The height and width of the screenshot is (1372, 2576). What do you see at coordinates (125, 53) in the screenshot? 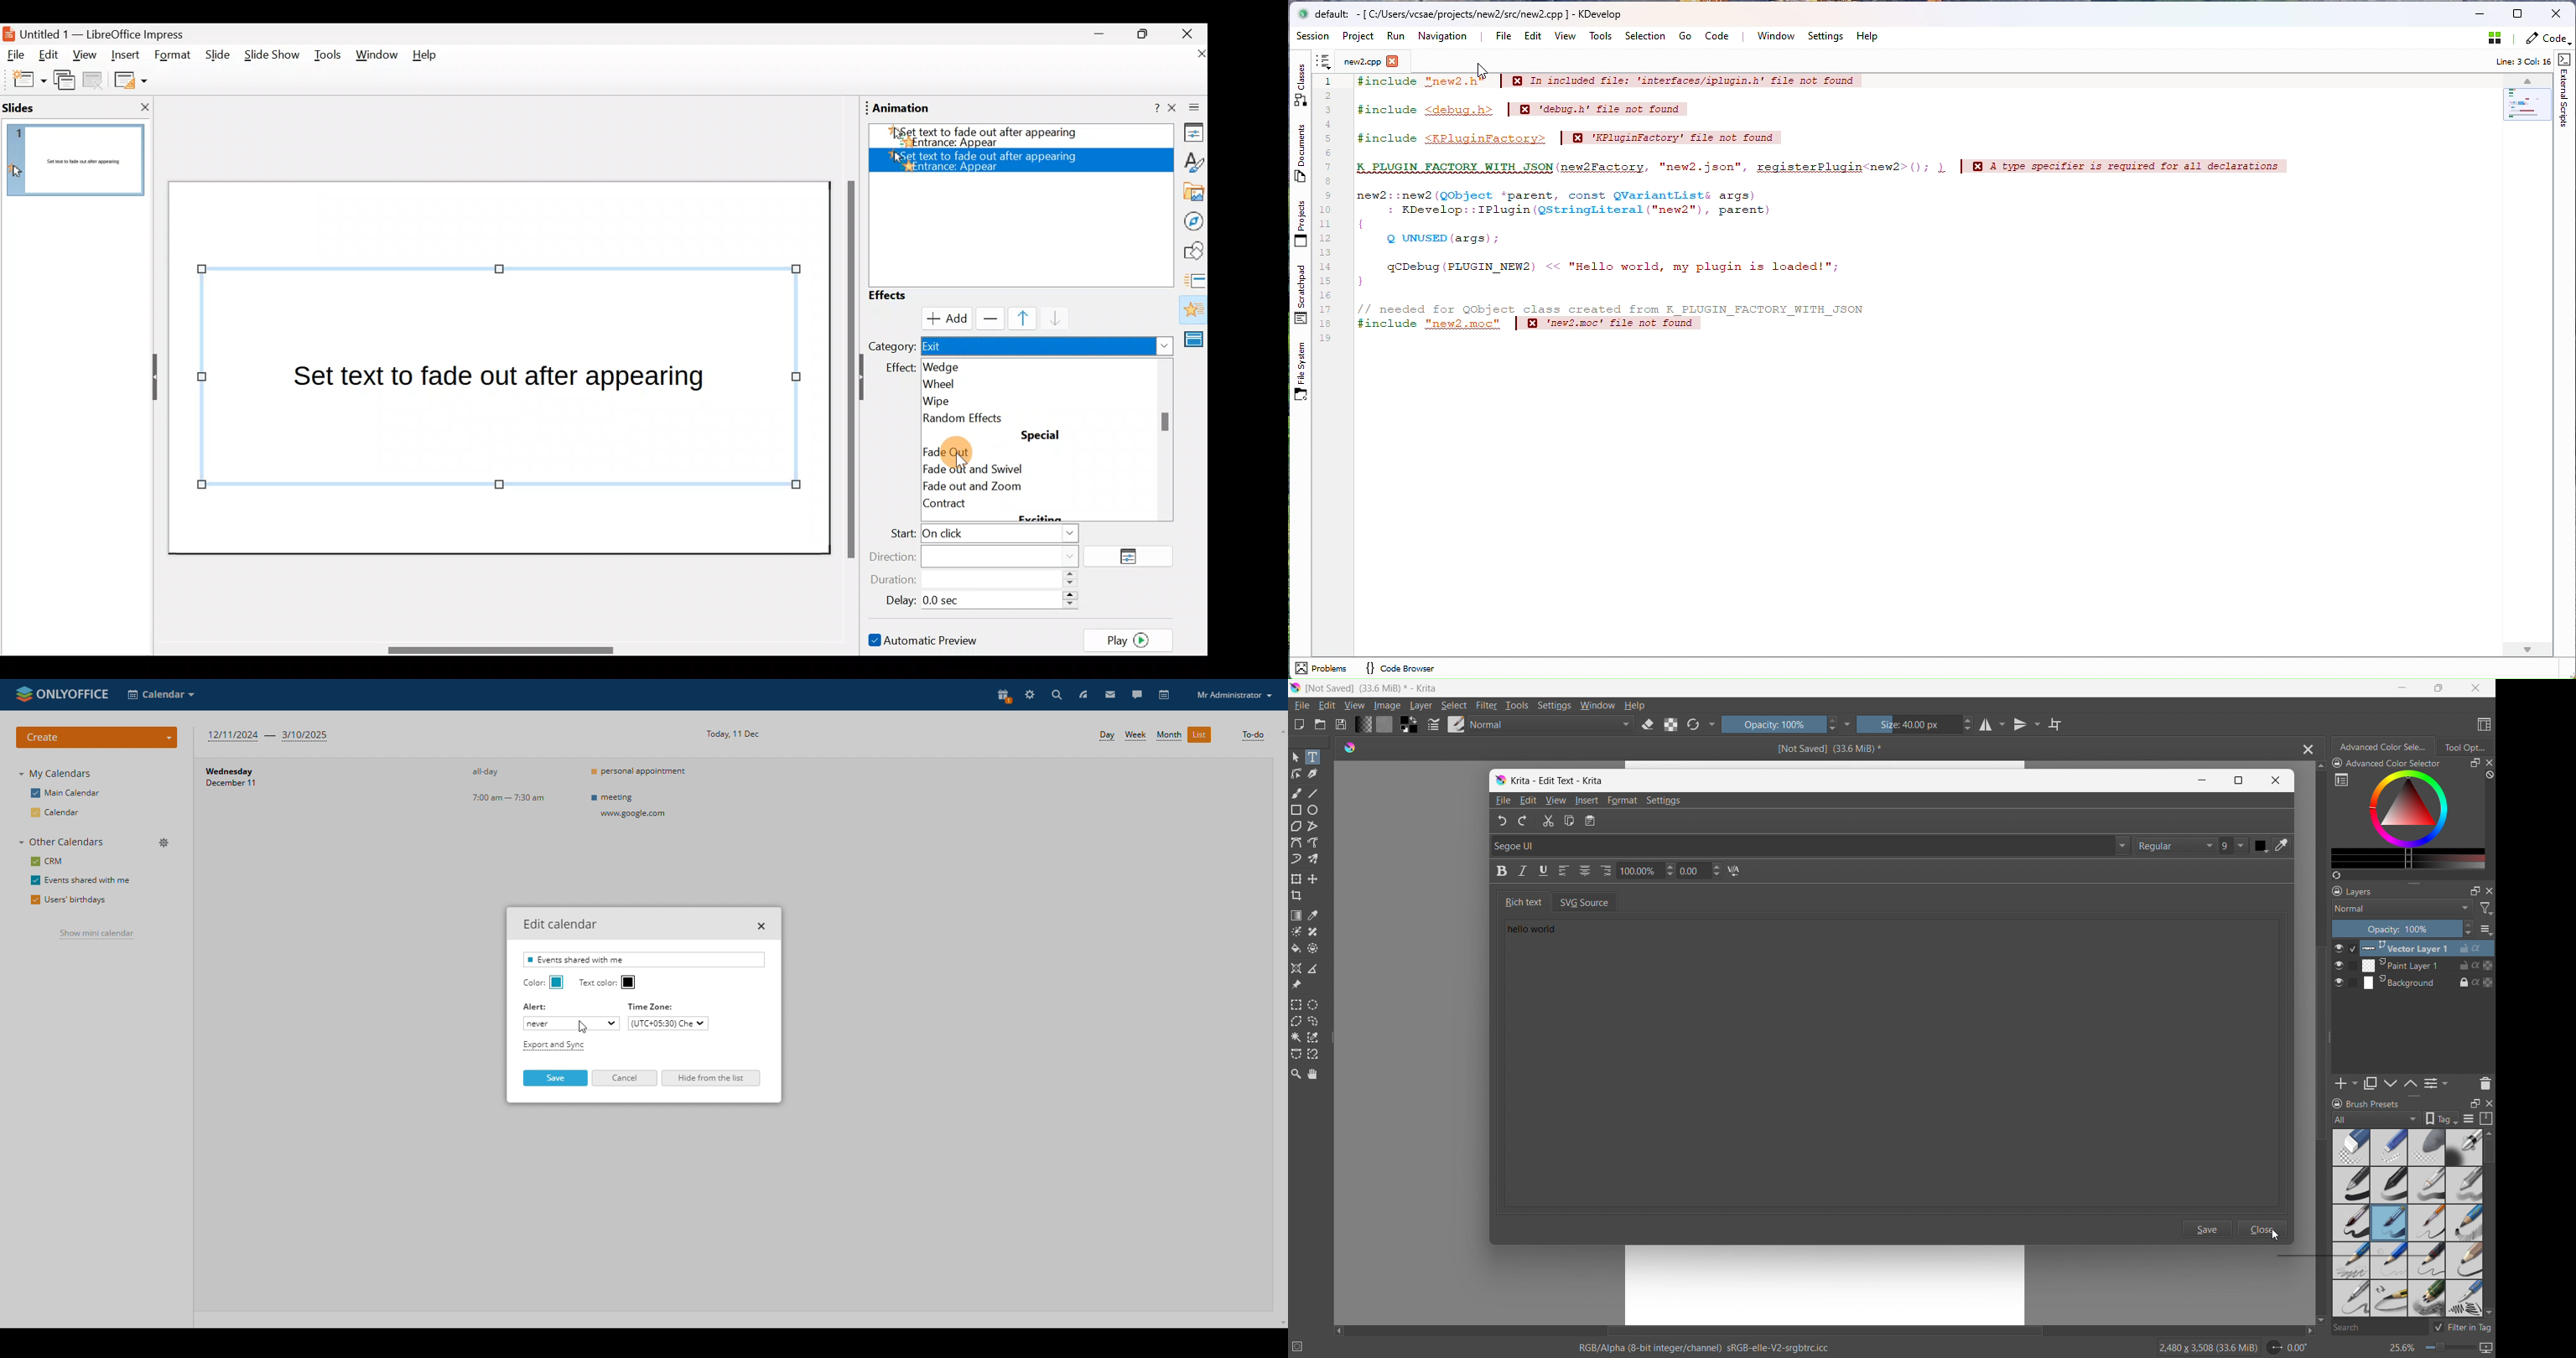
I see `Insert` at bounding box center [125, 53].